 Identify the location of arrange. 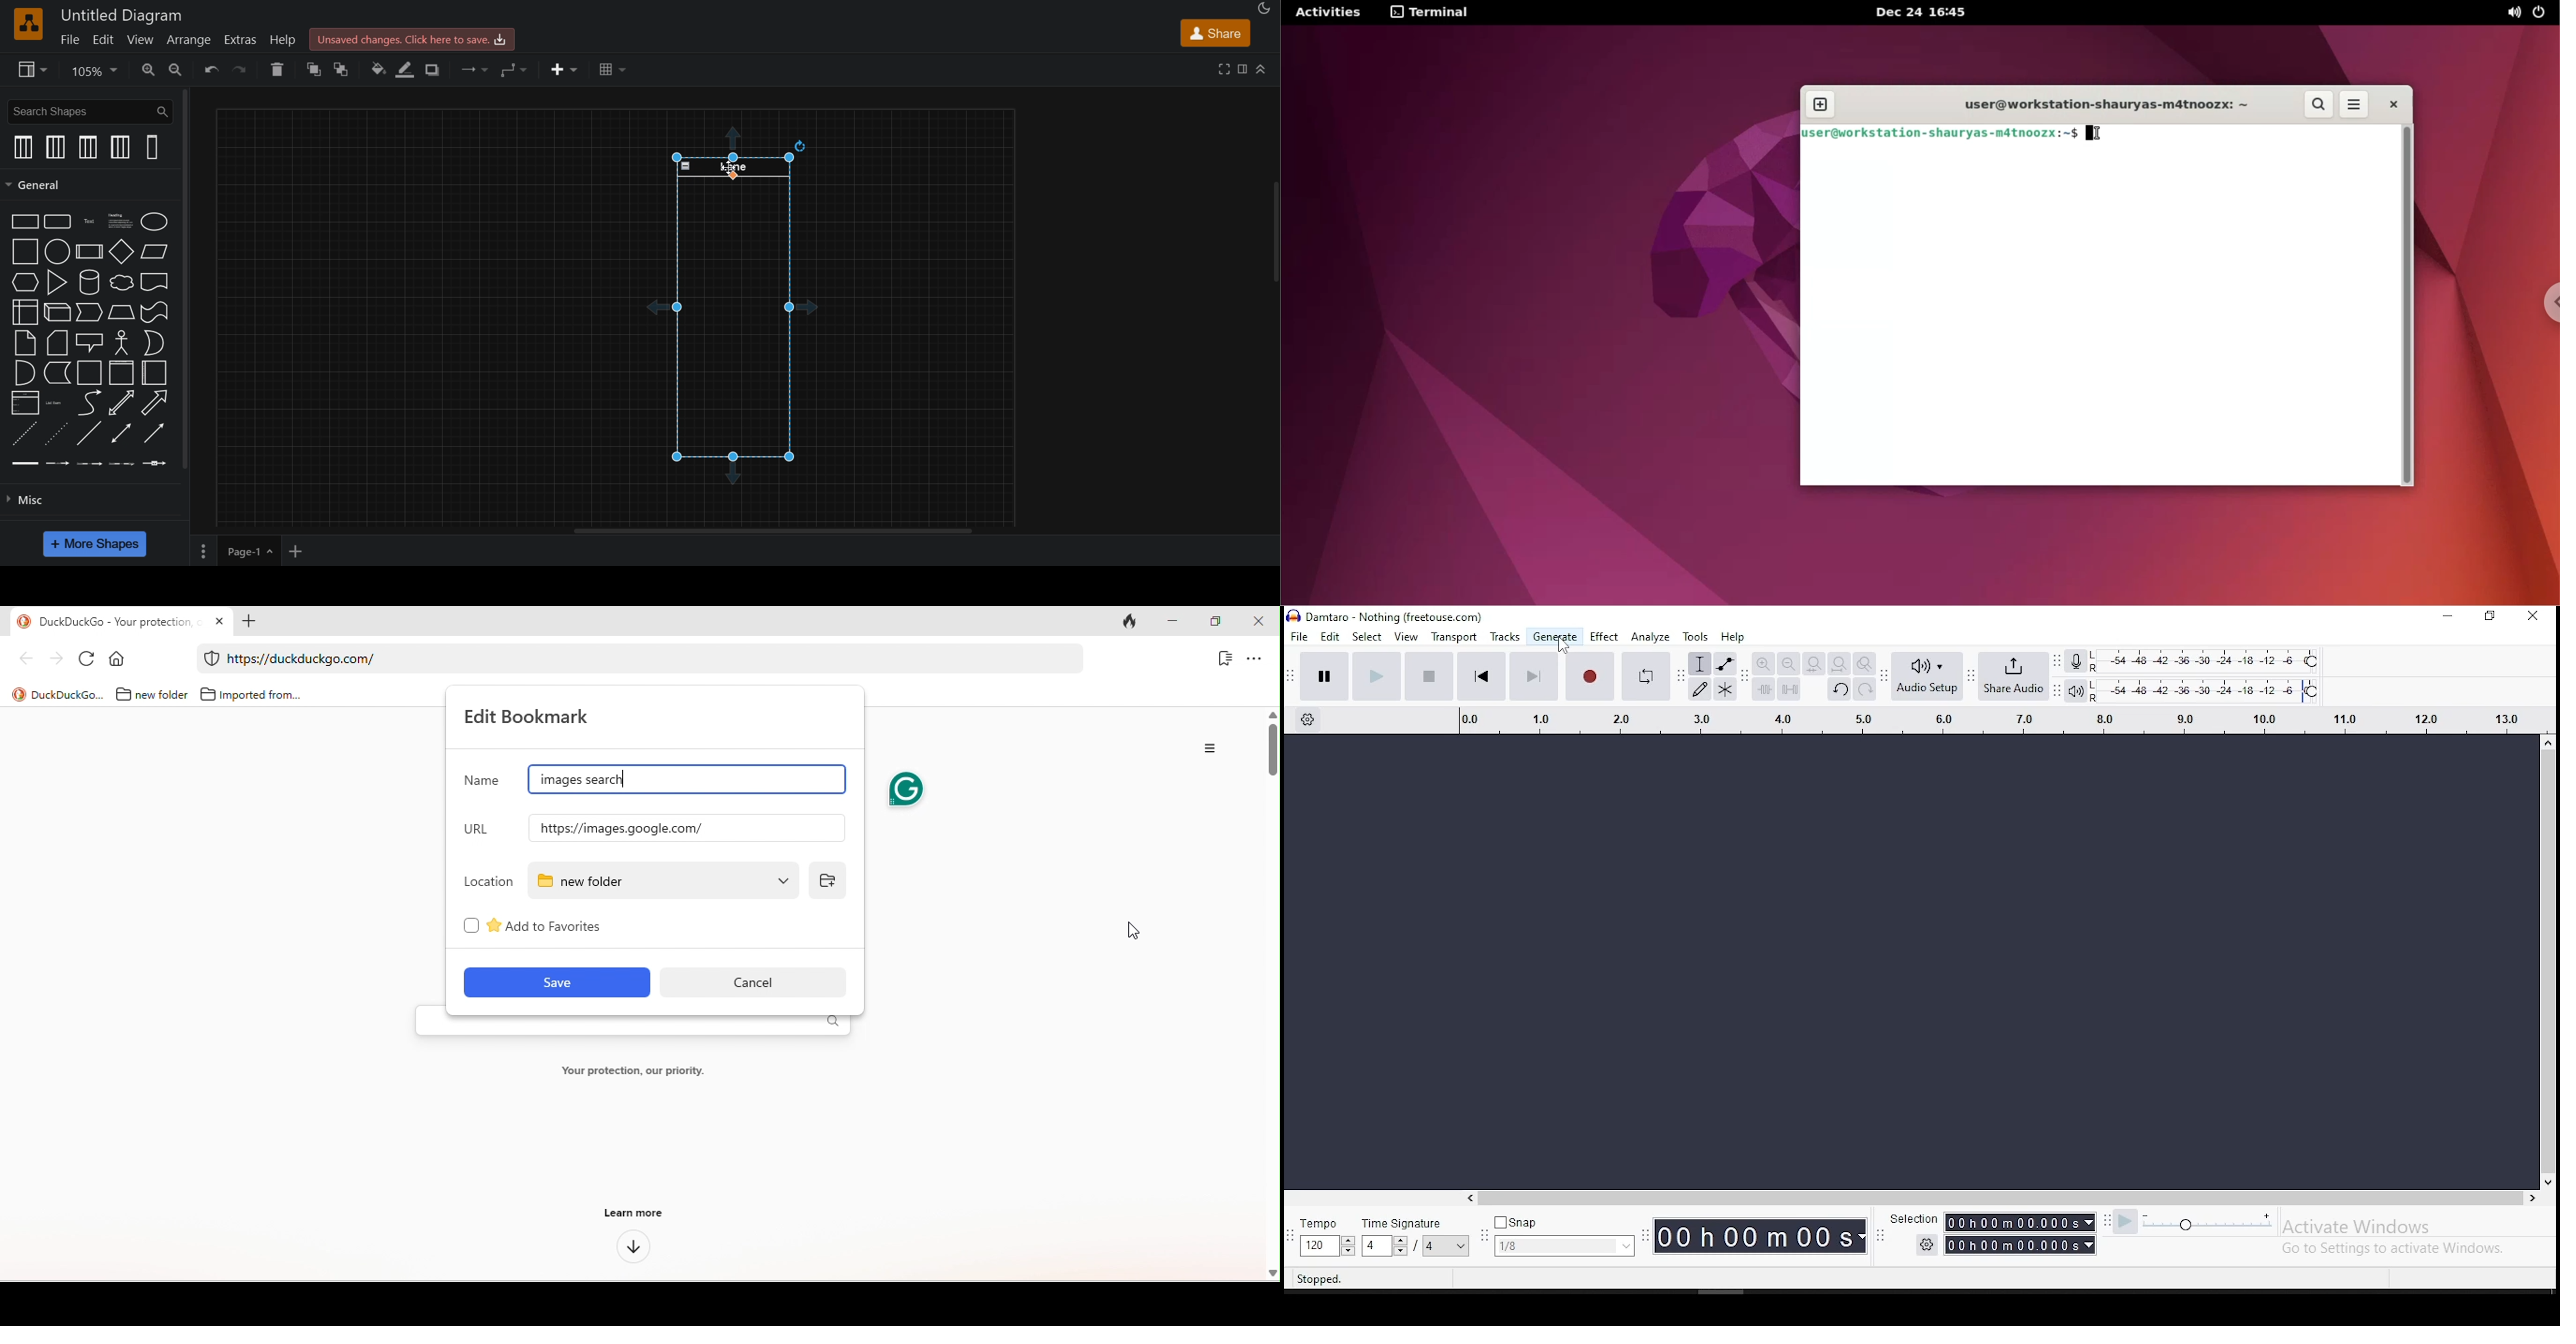
(187, 39).